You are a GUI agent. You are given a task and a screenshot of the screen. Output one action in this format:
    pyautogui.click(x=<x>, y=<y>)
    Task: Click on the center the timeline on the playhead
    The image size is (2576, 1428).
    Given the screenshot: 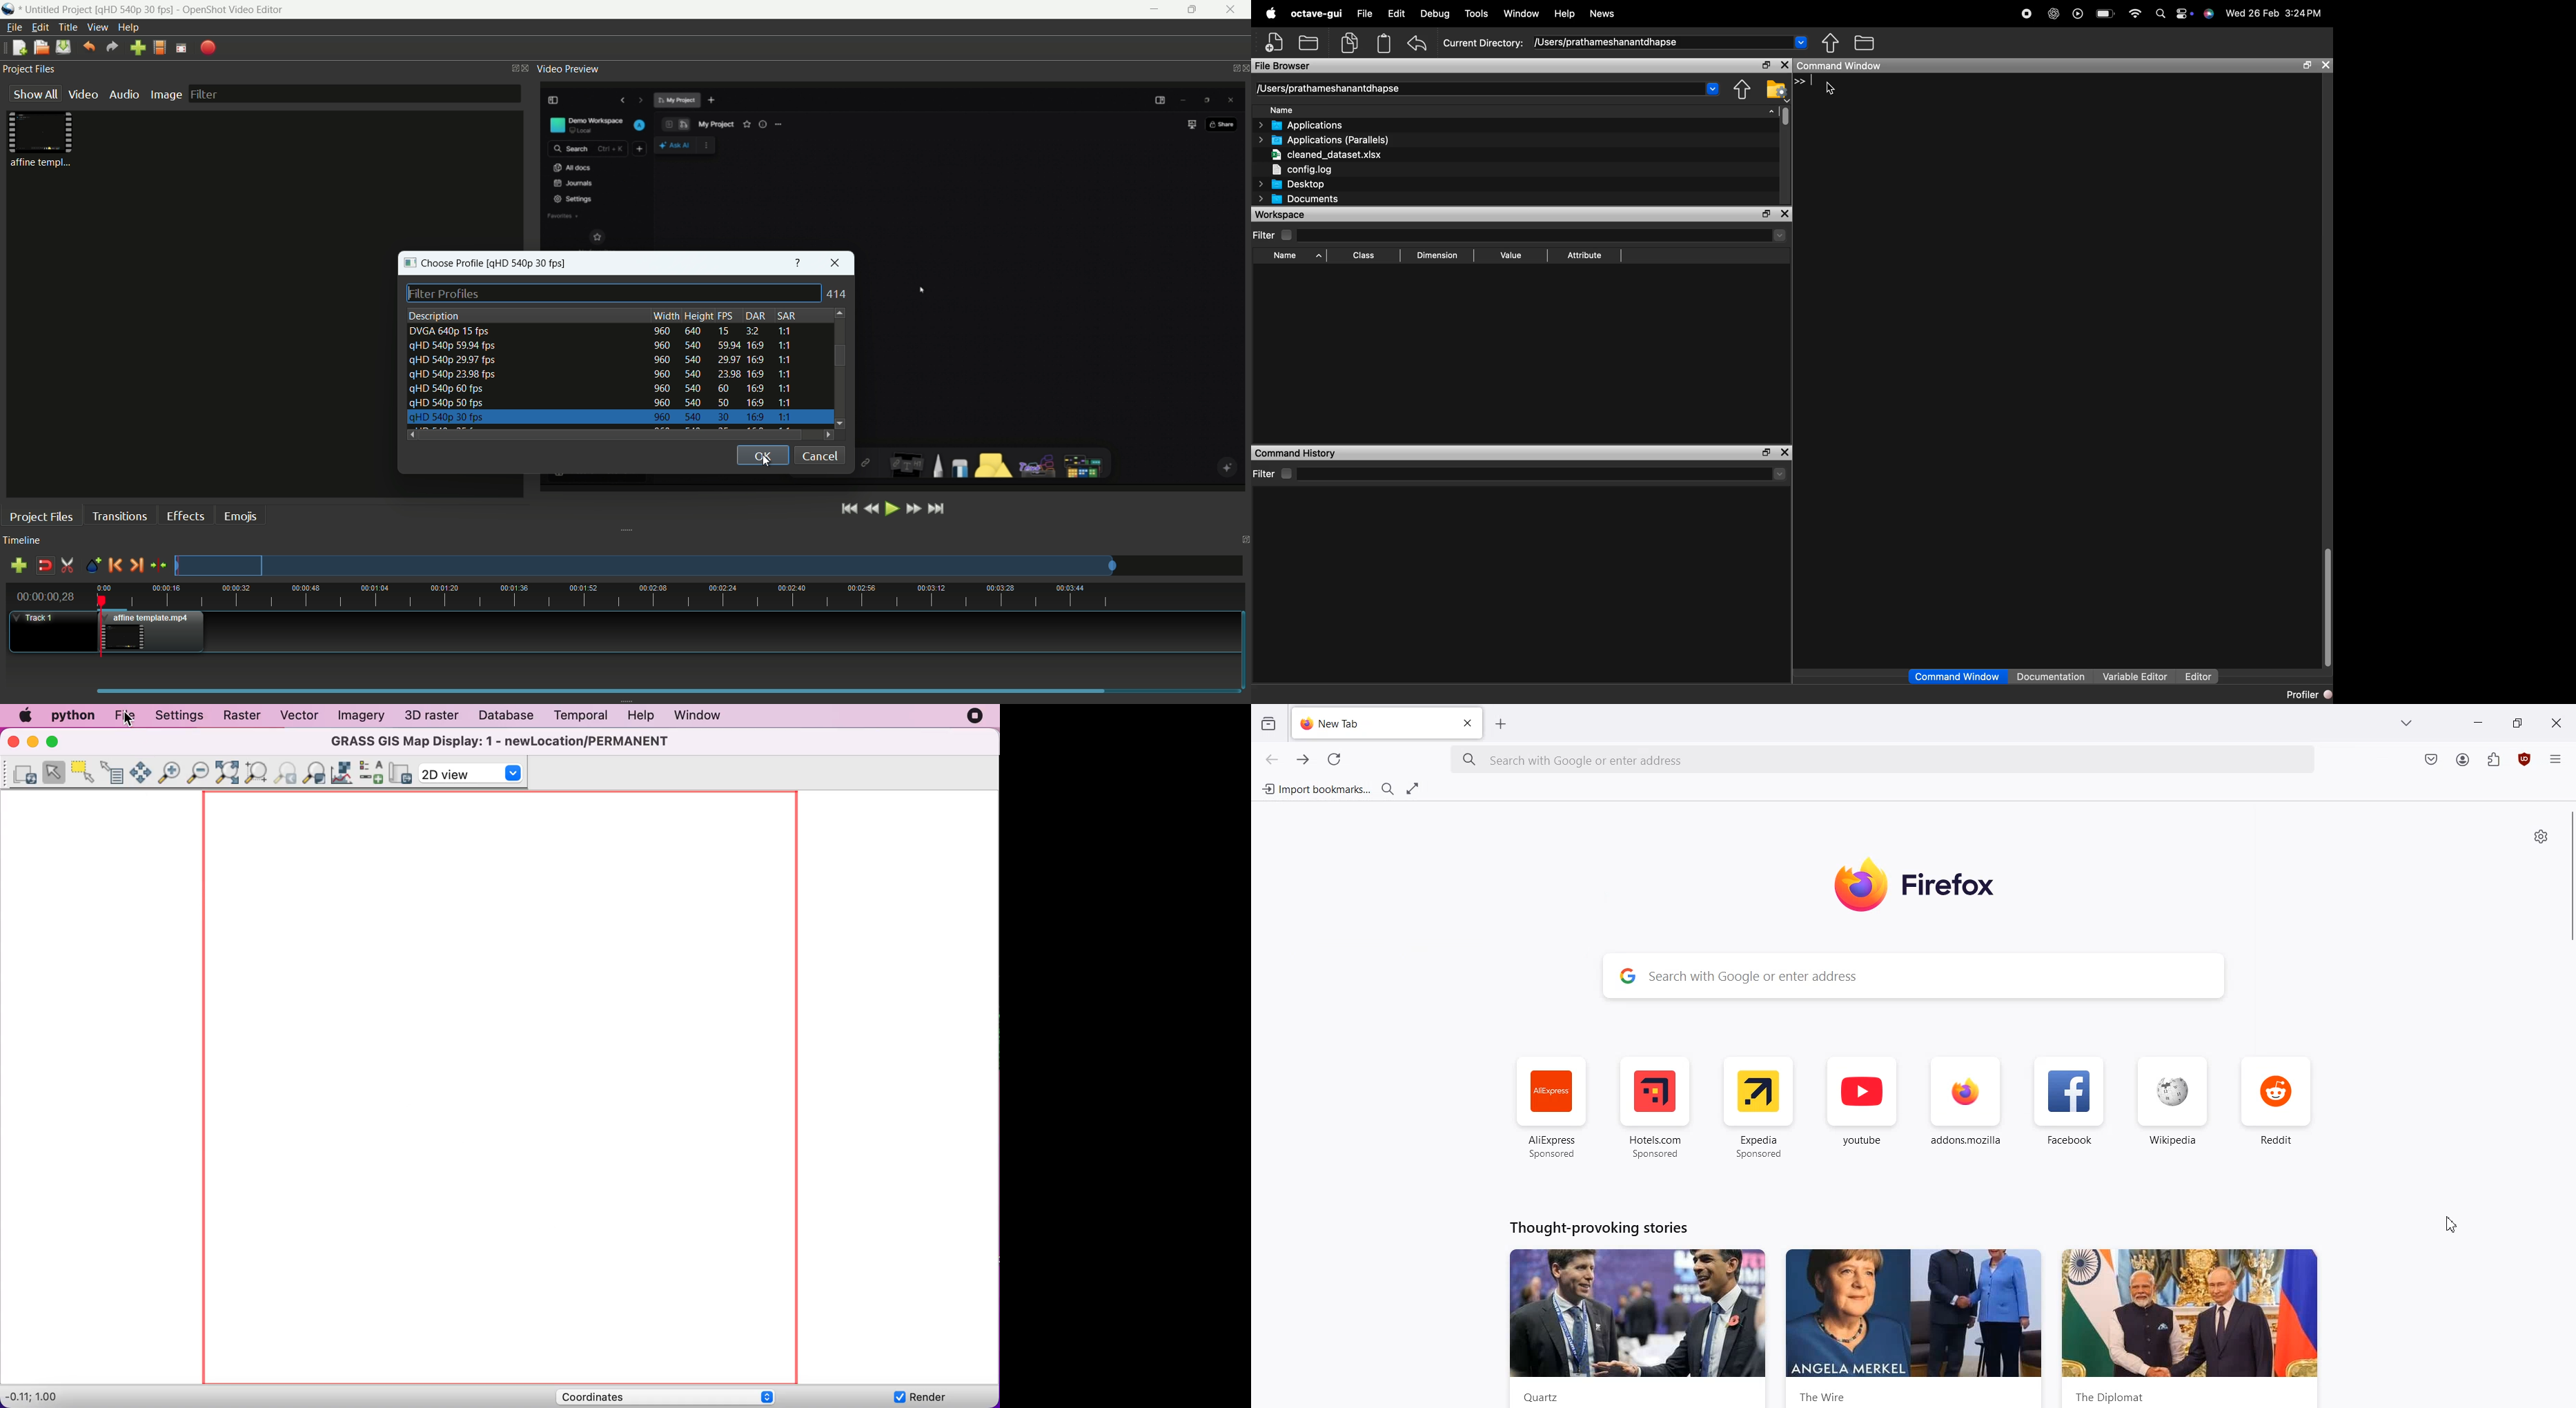 What is the action you would take?
    pyautogui.click(x=158, y=565)
    